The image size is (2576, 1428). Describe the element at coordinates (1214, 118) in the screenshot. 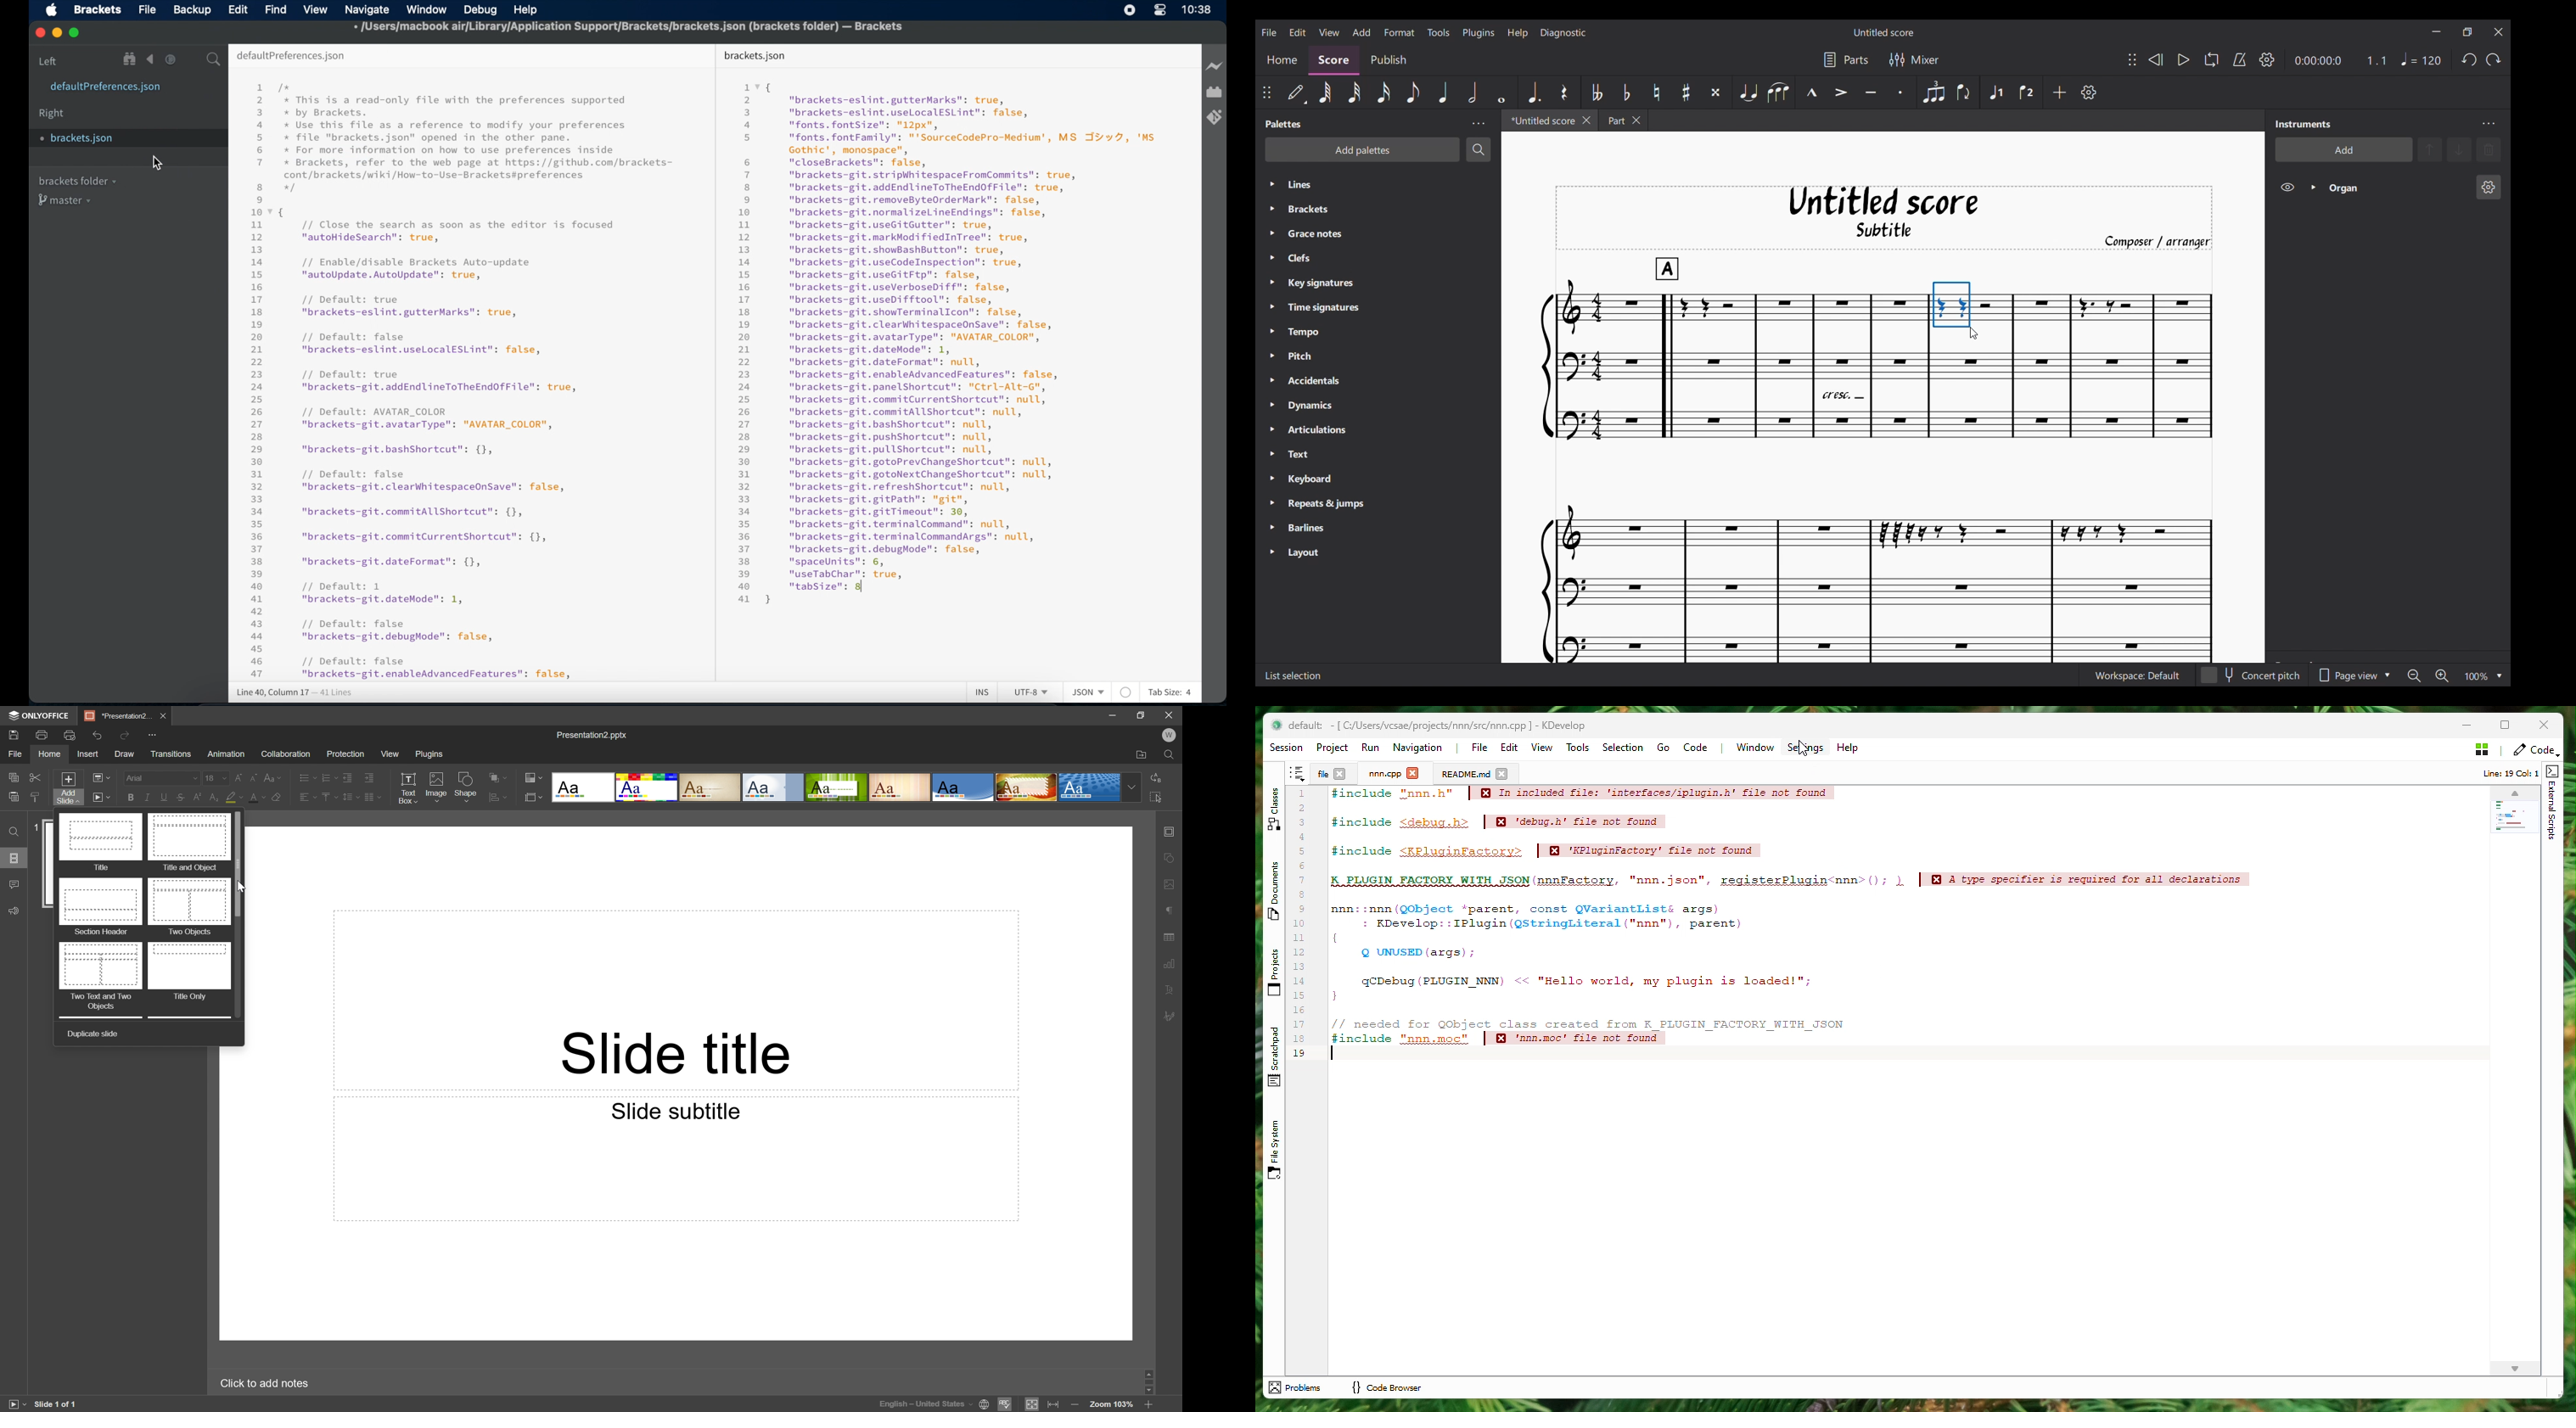

I see `brackets  git extension` at that location.